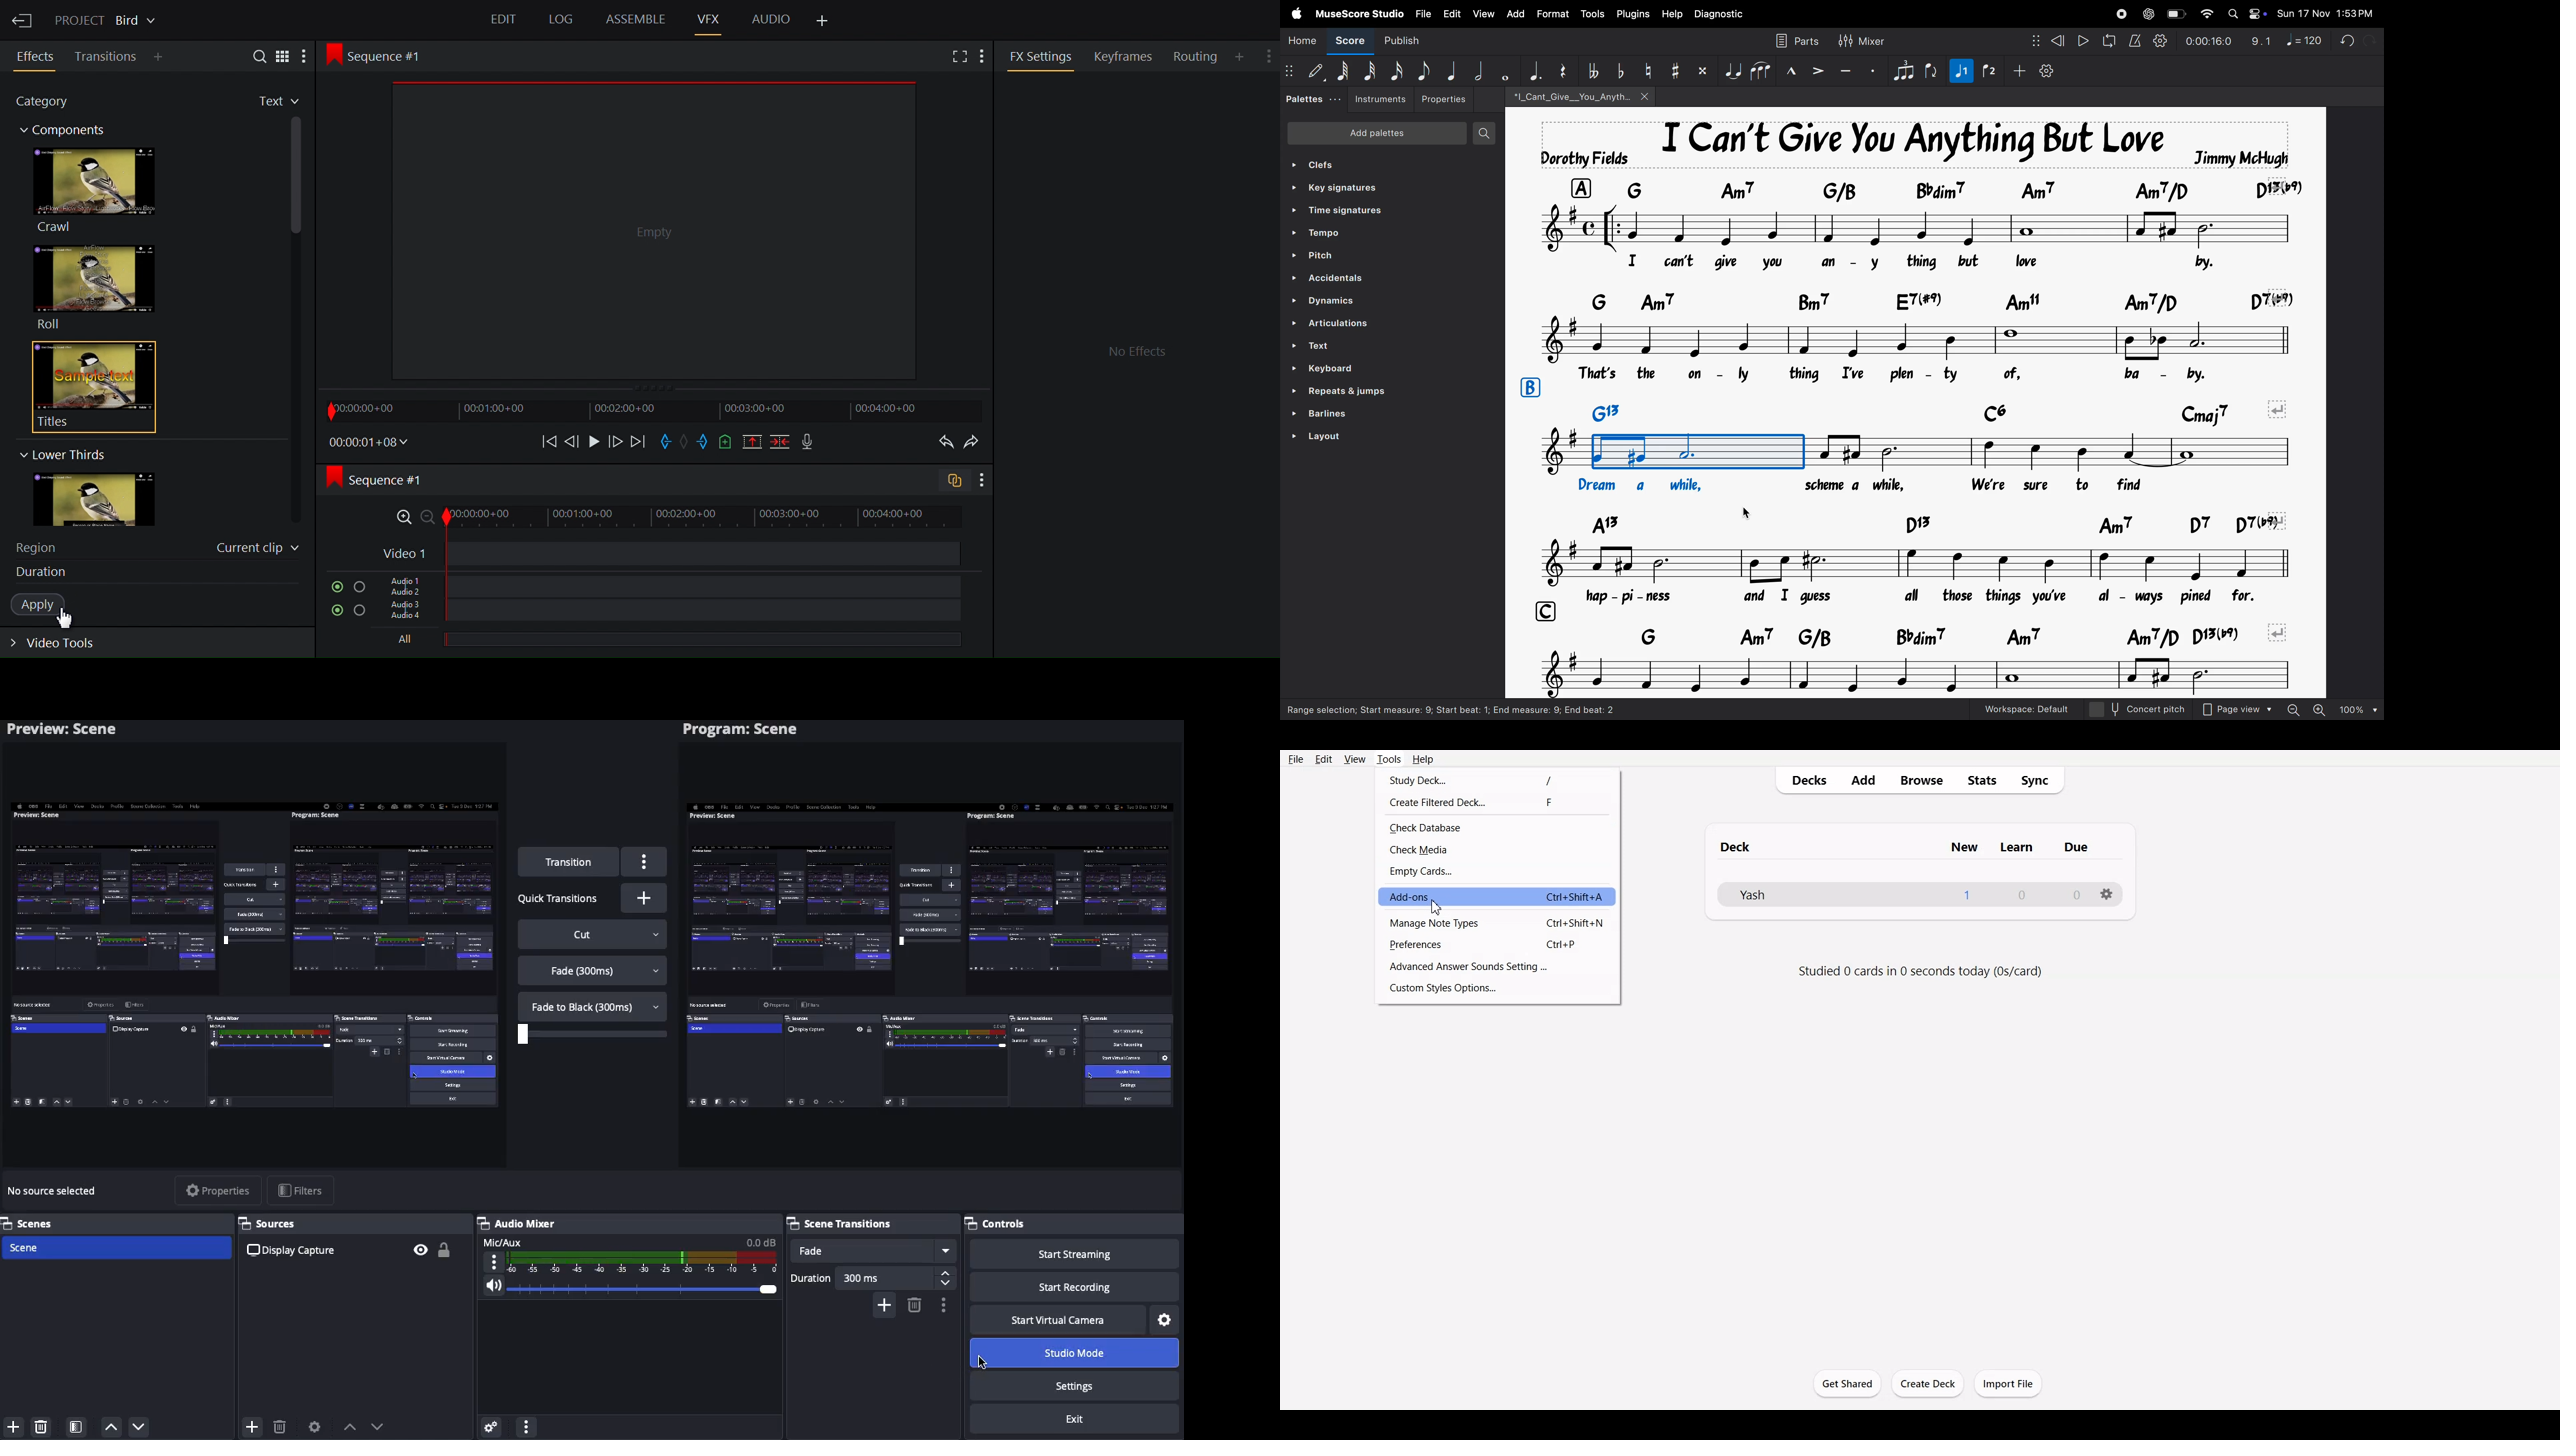 This screenshot has height=1456, width=2576. What do you see at coordinates (1881, 301) in the screenshot?
I see `keyboard notes` at bounding box center [1881, 301].